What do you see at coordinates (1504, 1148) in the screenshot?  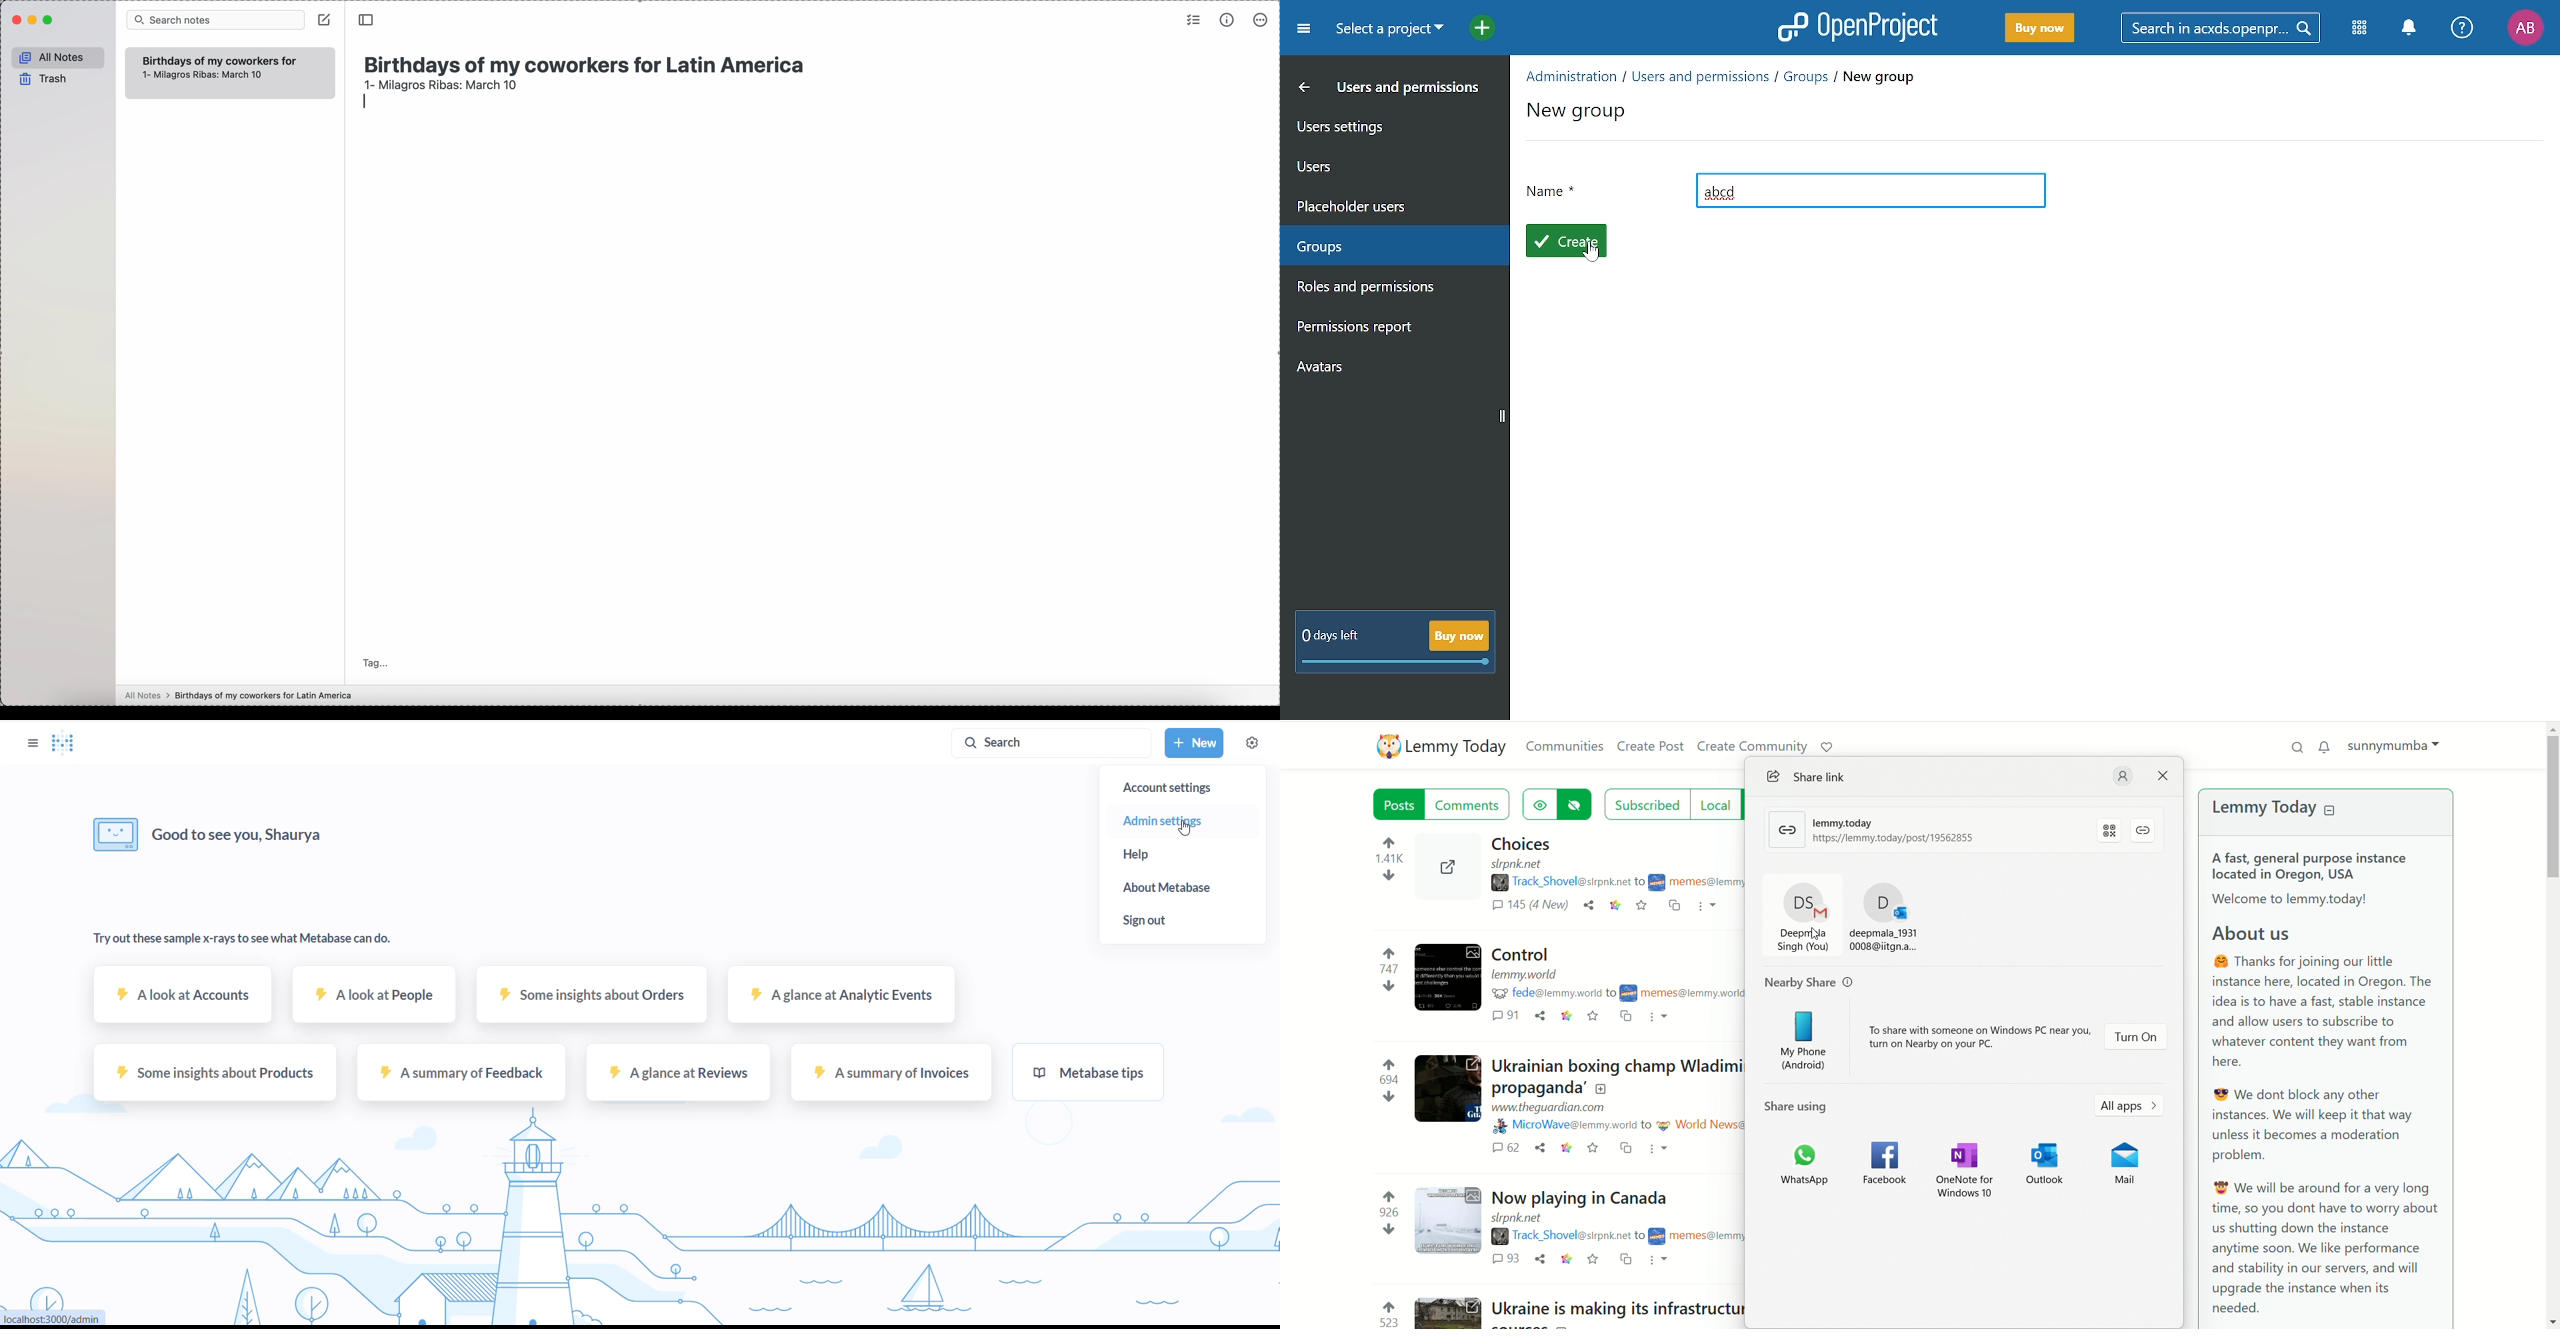 I see `comments` at bounding box center [1504, 1148].